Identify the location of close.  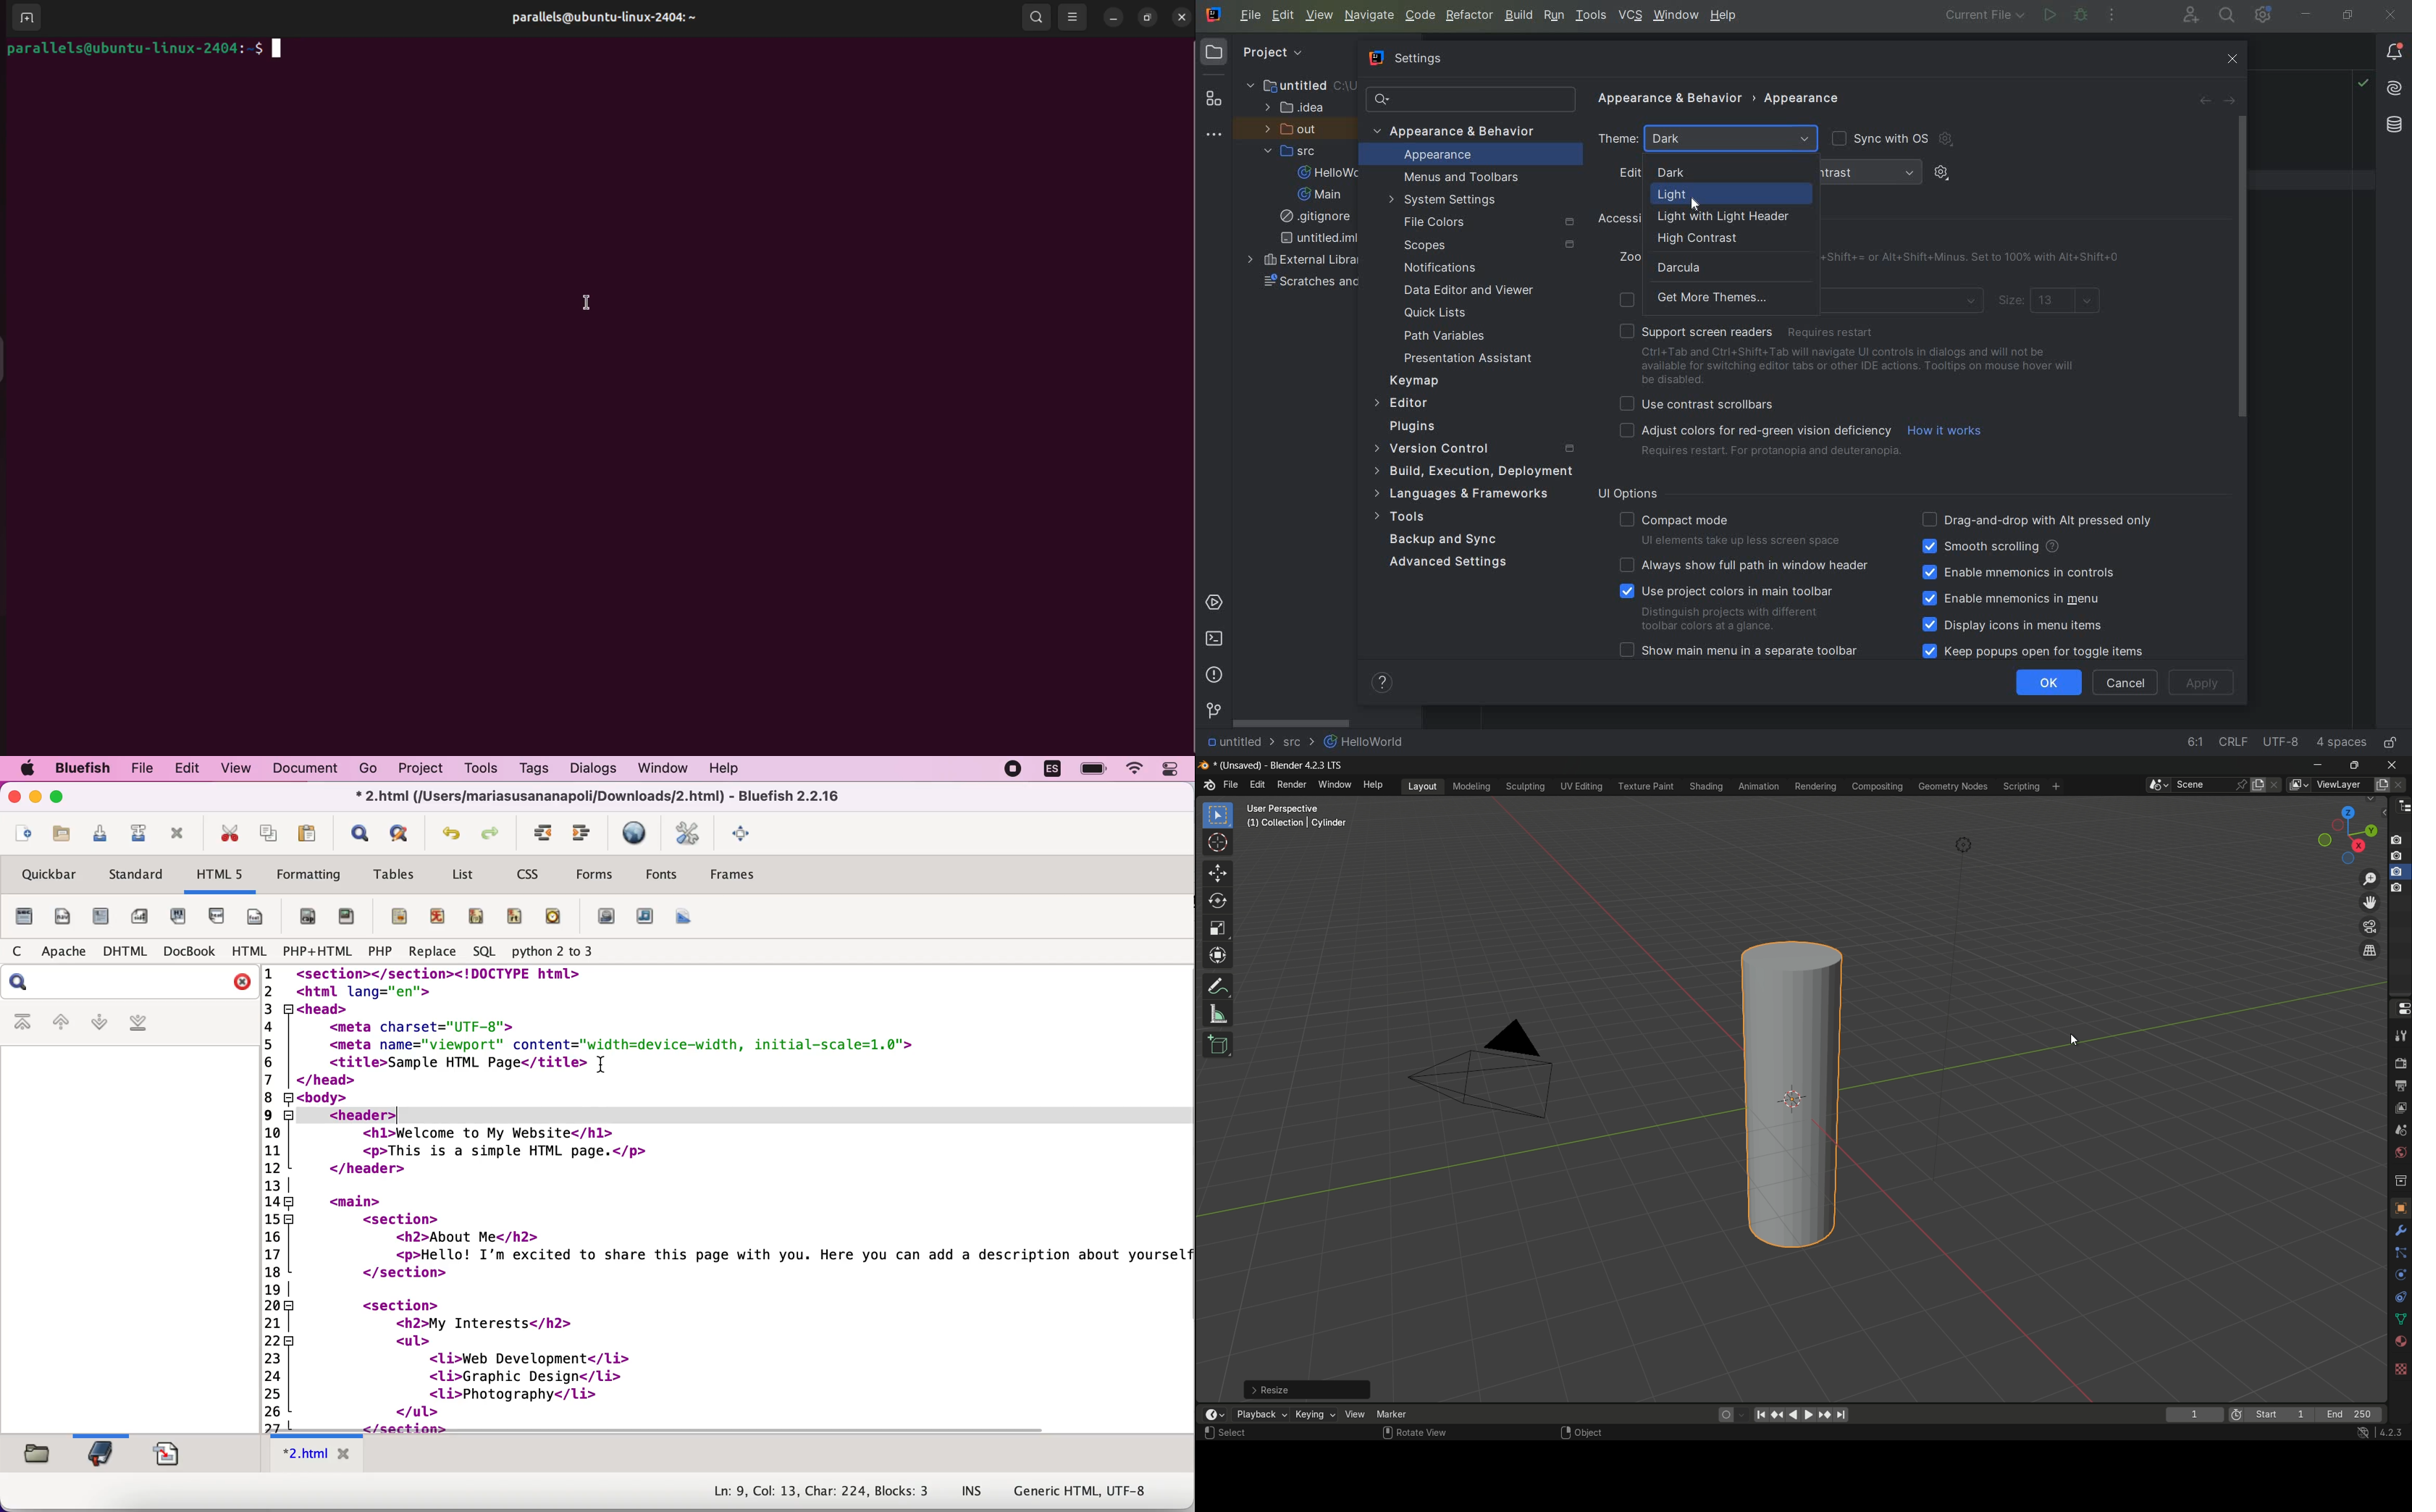
(2392, 16).